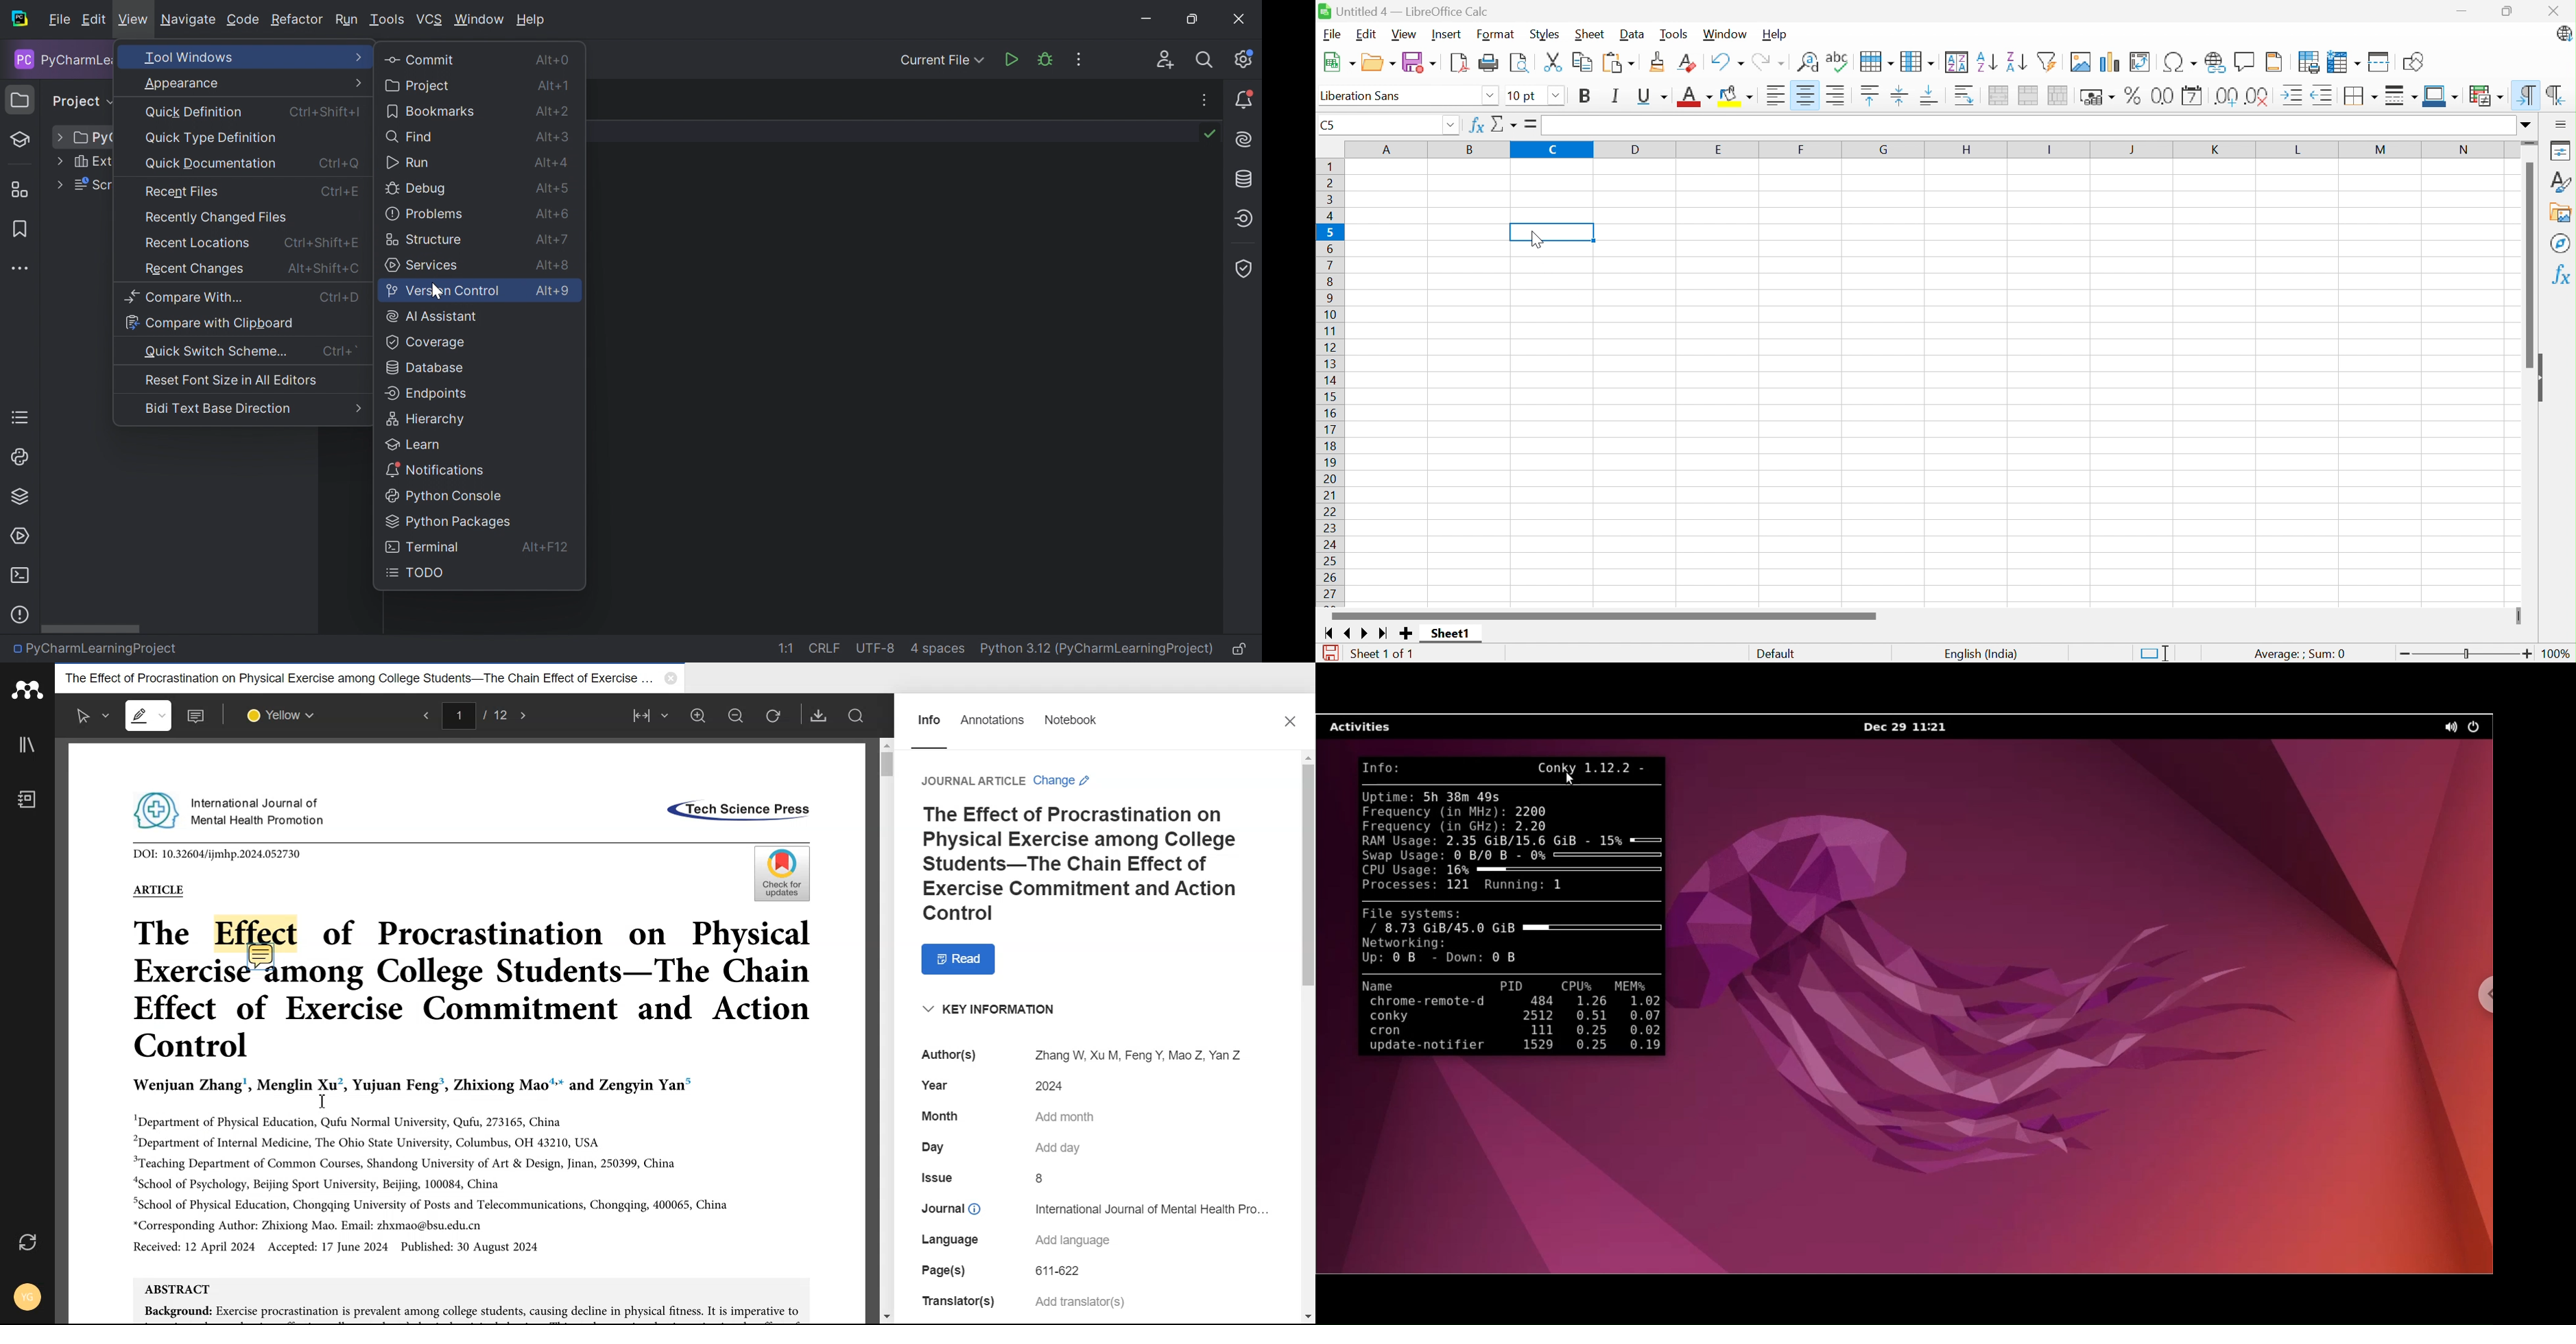 This screenshot has width=2576, height=1344. I want to click on Recent Locations, so click(198, 243).